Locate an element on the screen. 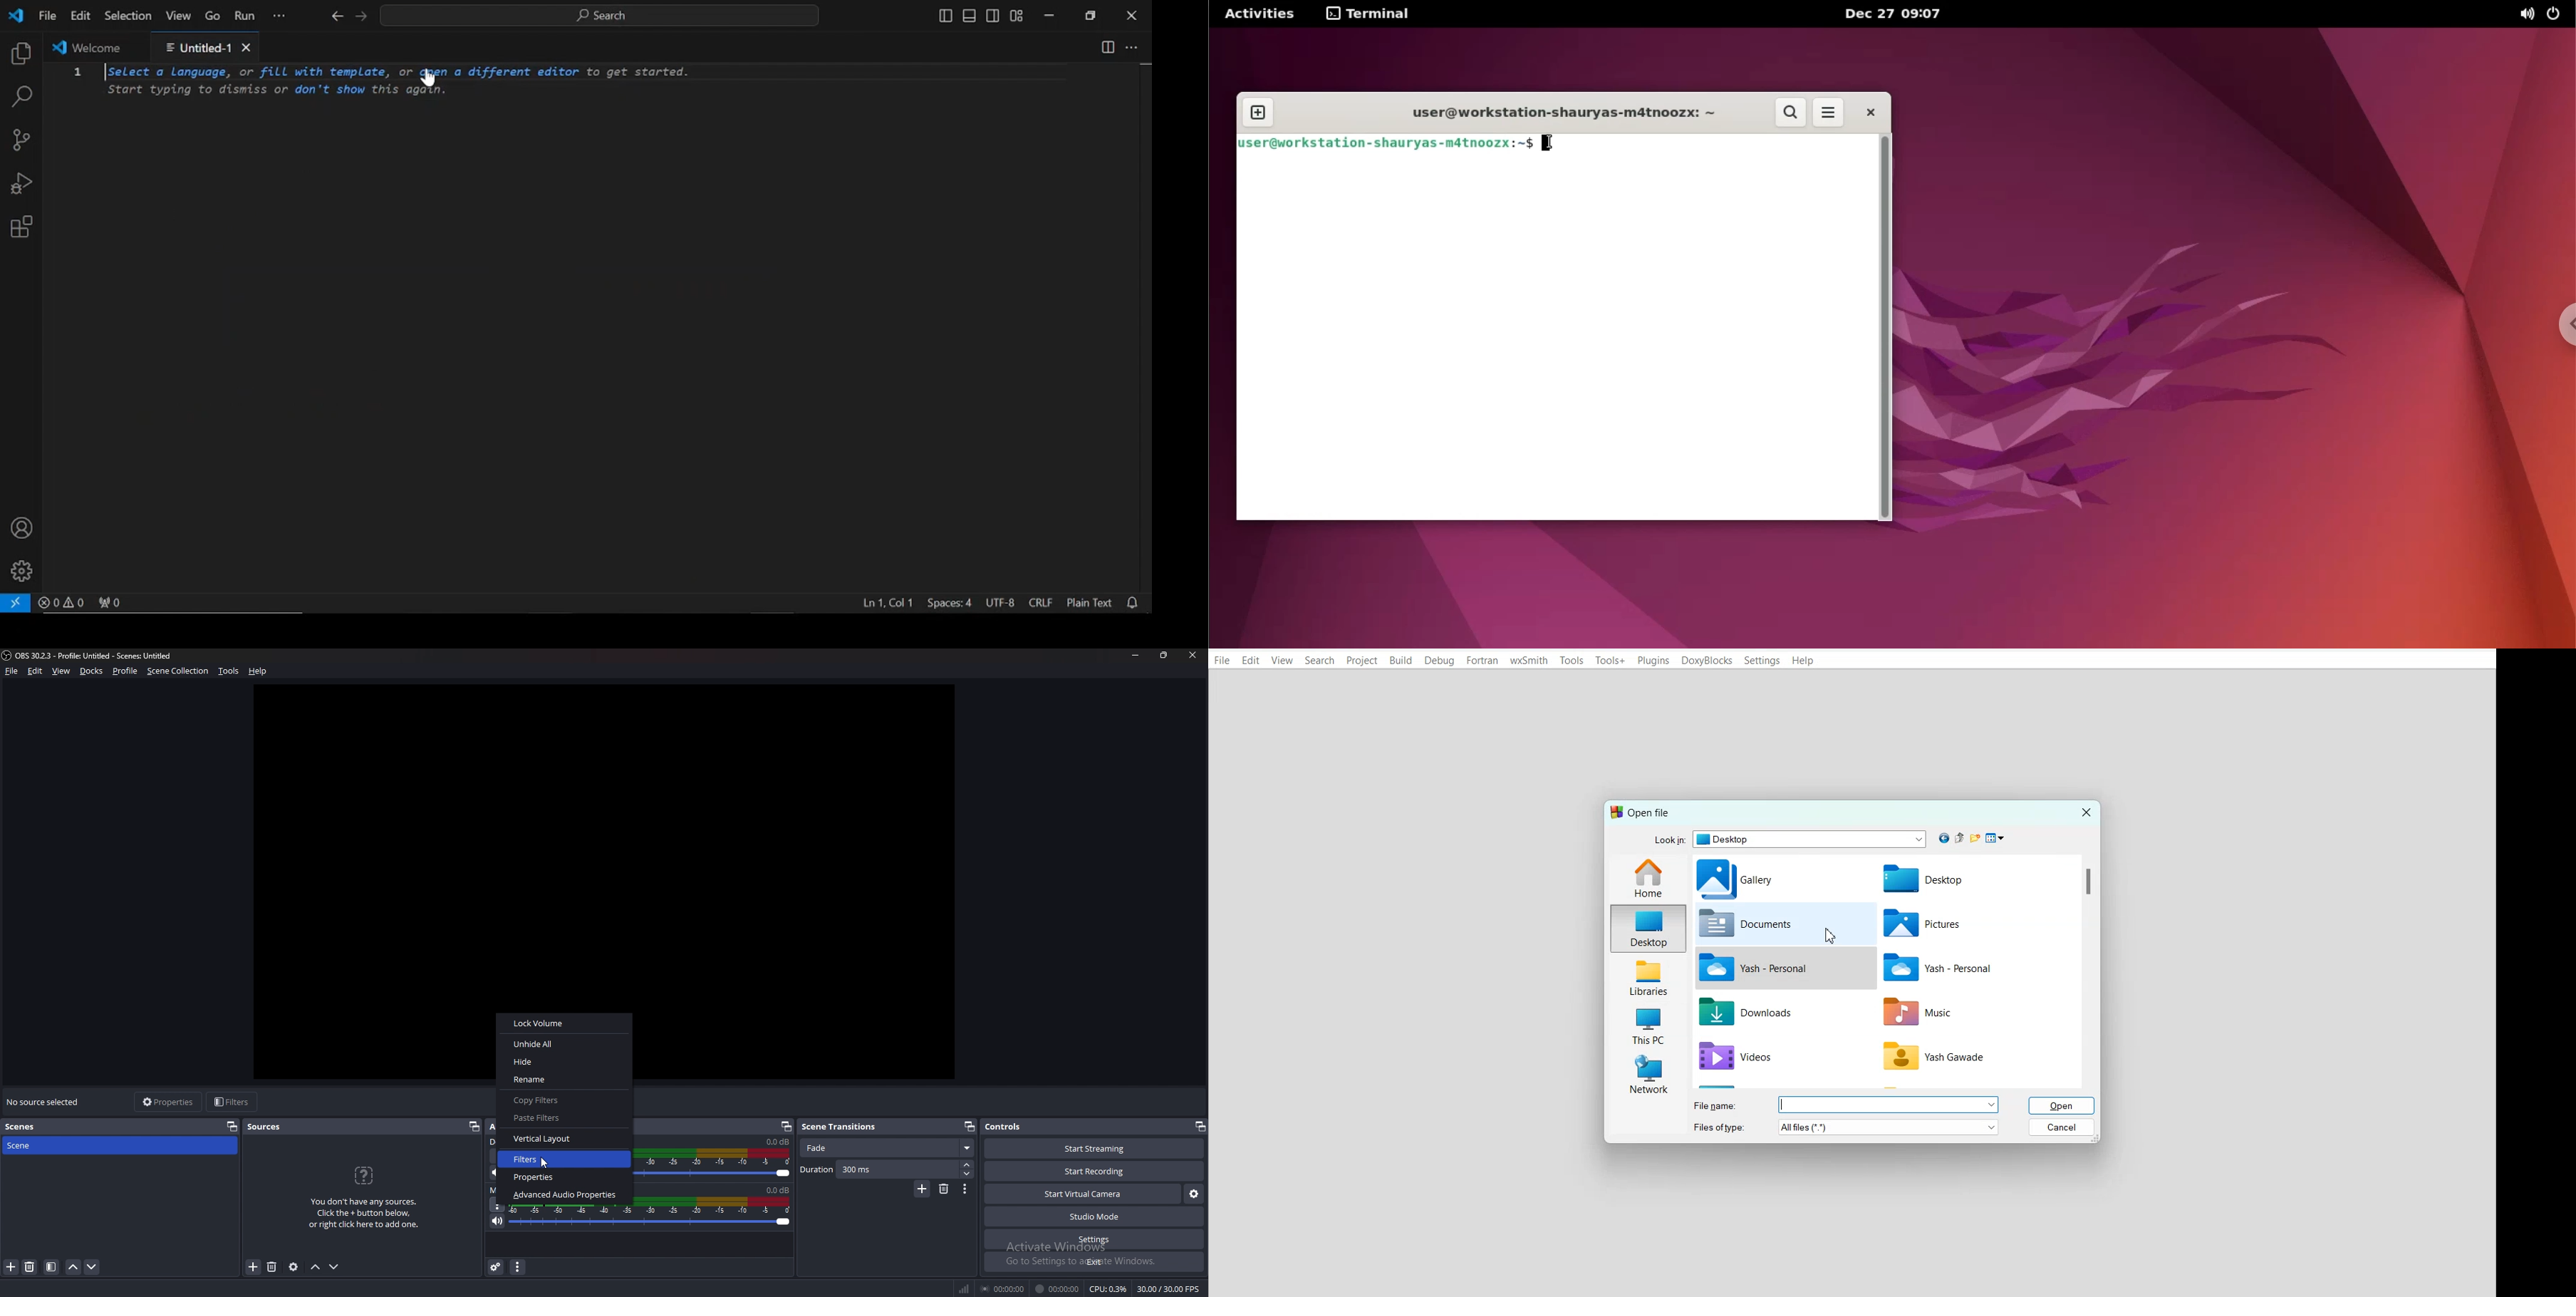 The image size is (2576, 1316). Properties is located at coordinates (543, 1179).